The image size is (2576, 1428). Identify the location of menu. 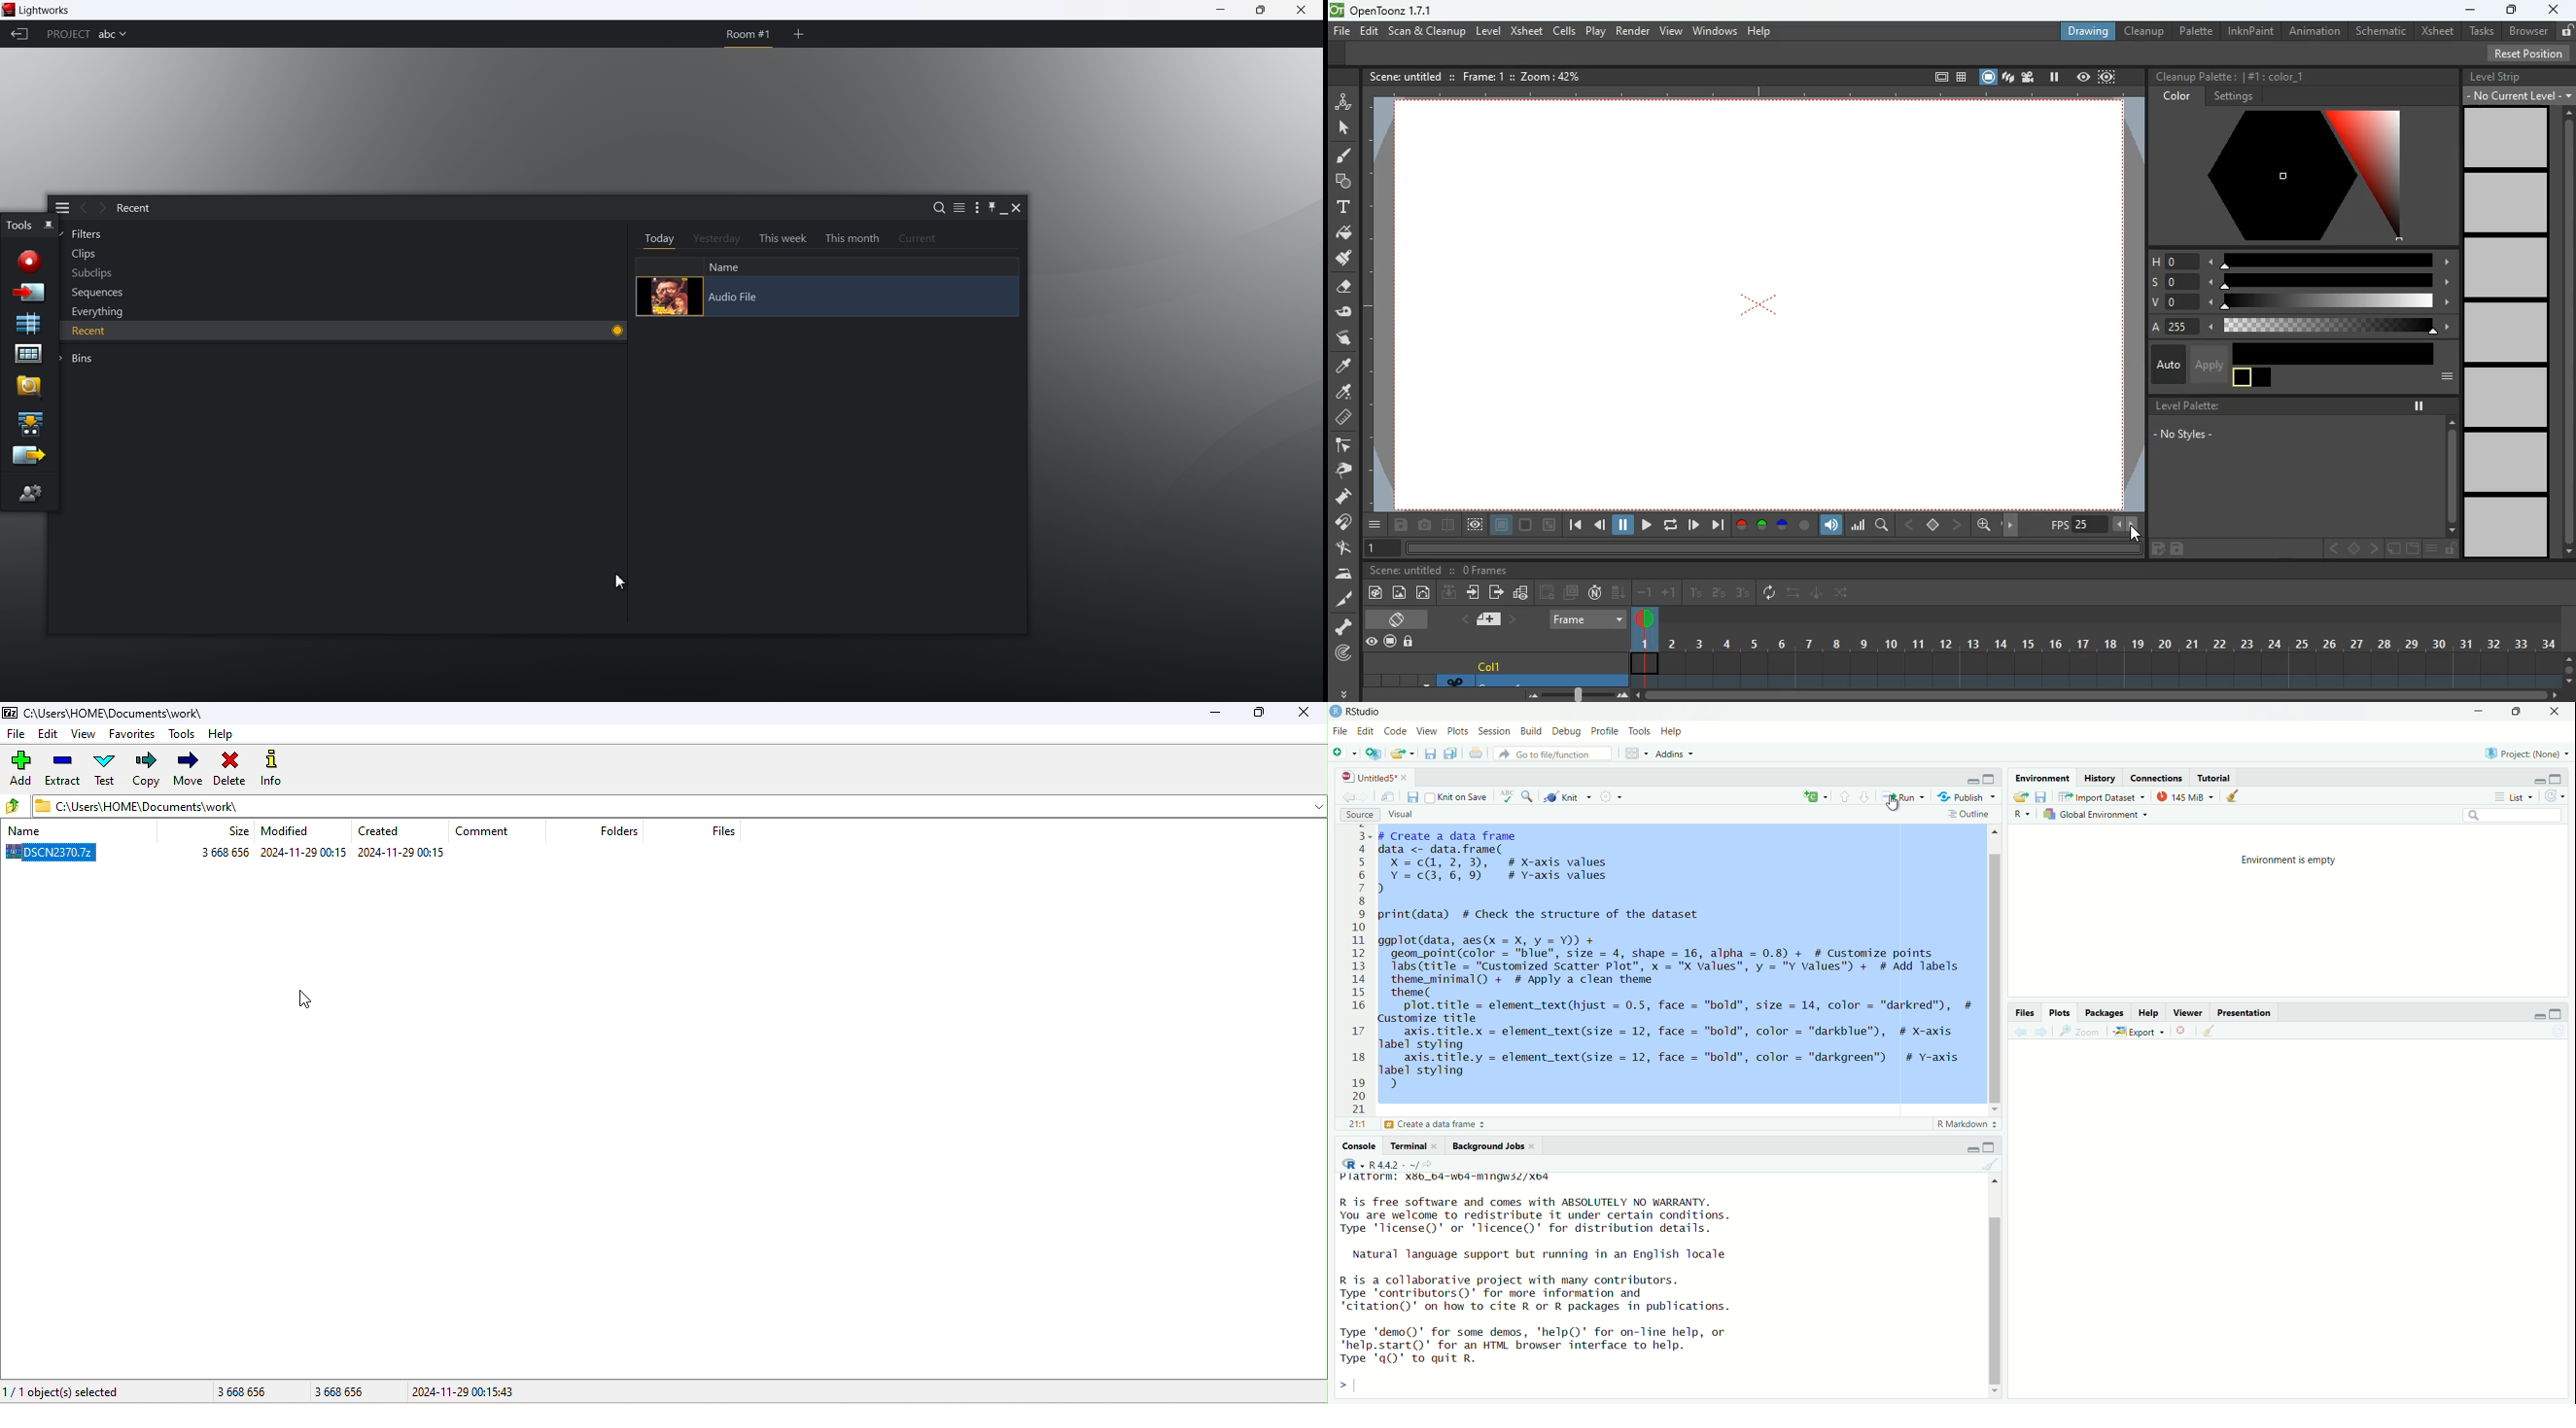
(1375, 526).